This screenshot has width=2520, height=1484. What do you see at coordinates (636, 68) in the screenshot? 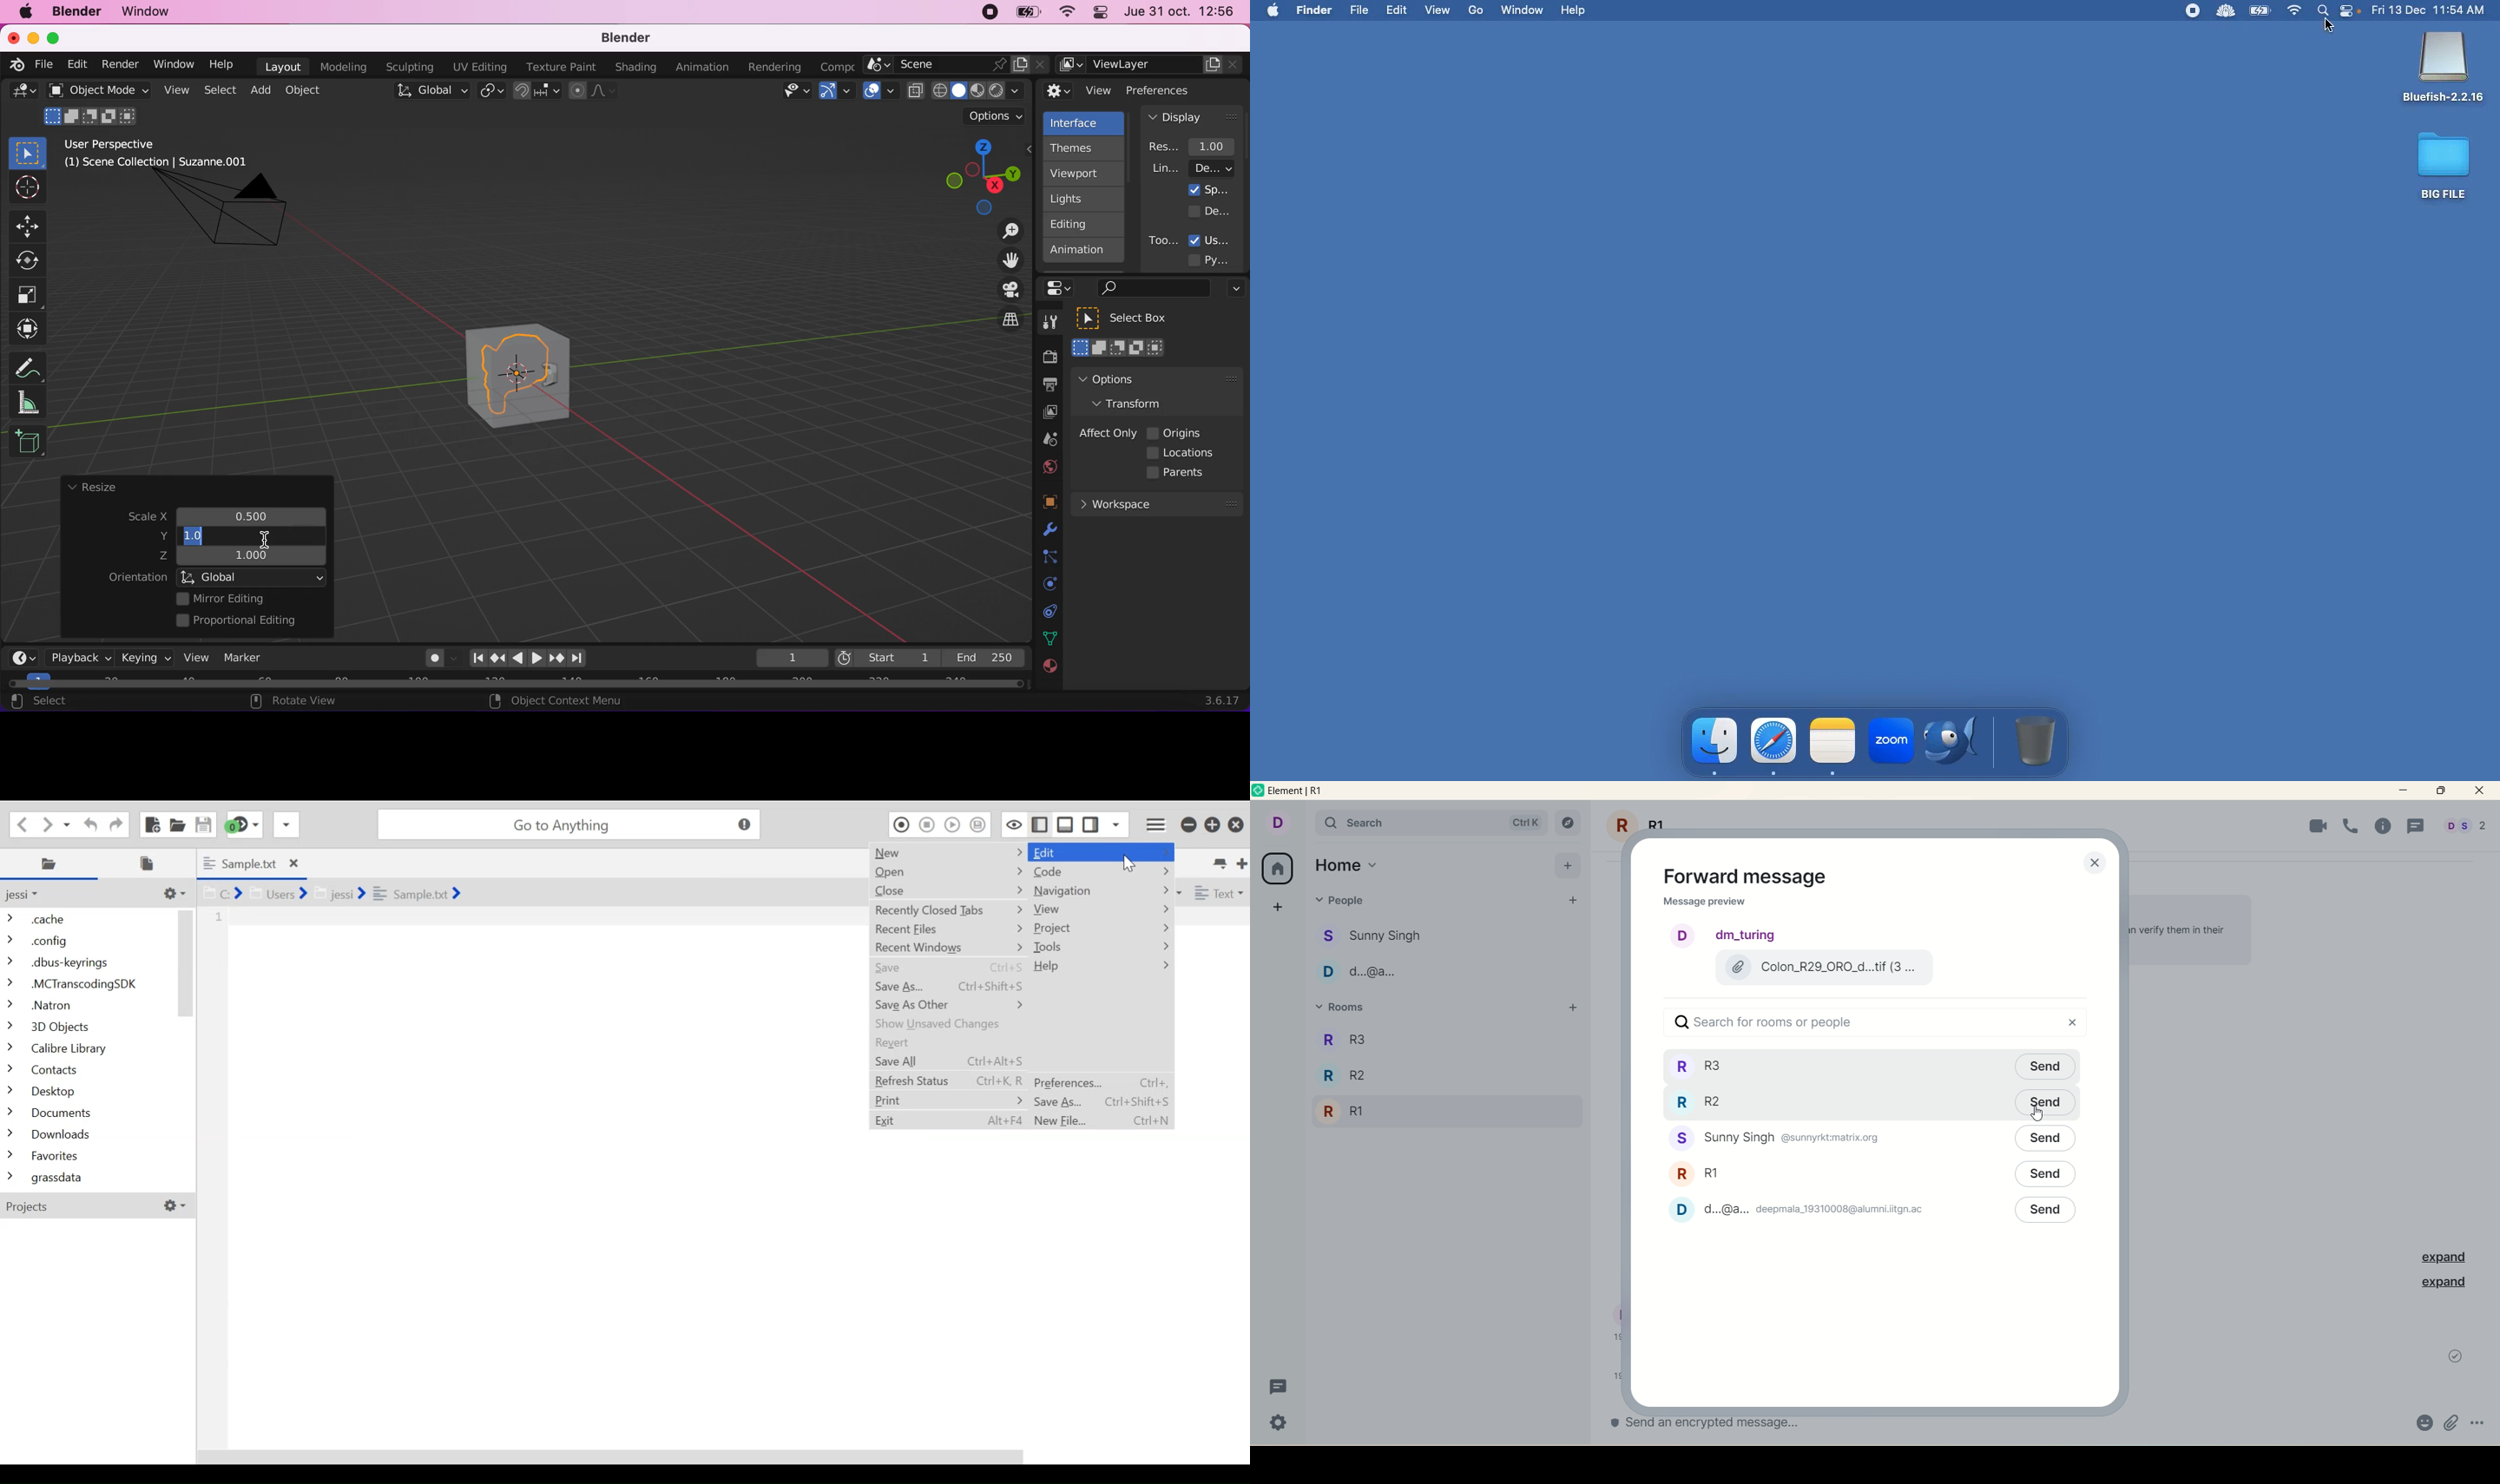
I see `shading` at bounding box center [636, 68].